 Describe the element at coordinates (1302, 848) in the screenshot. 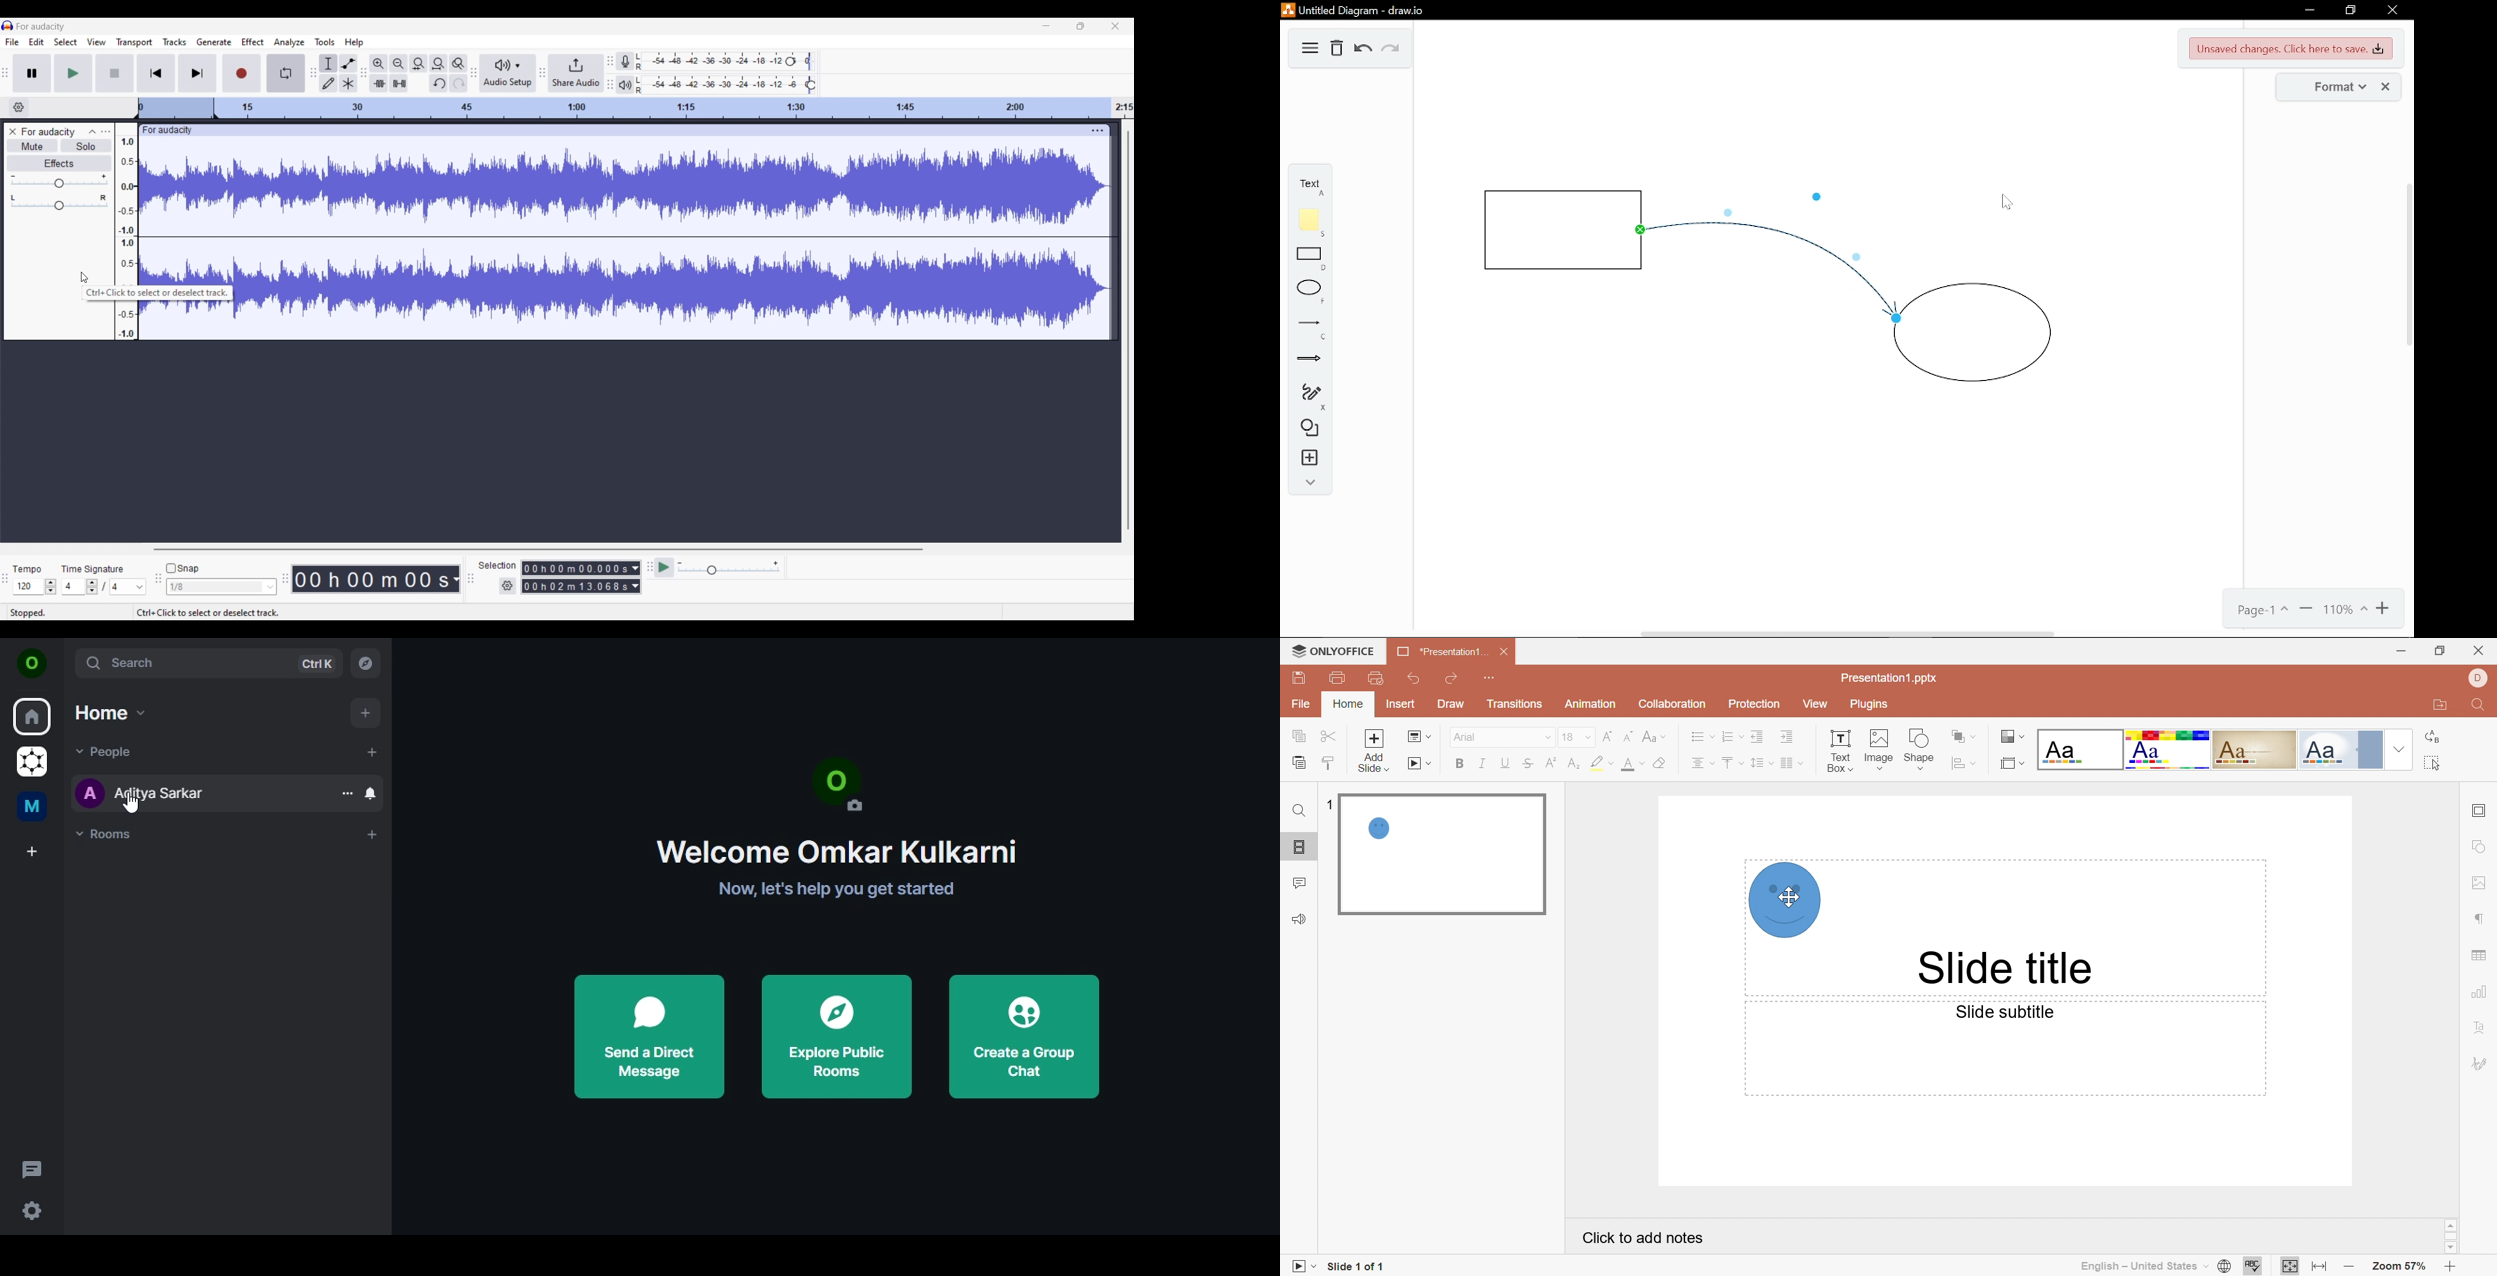

I see `Slides` at that location.